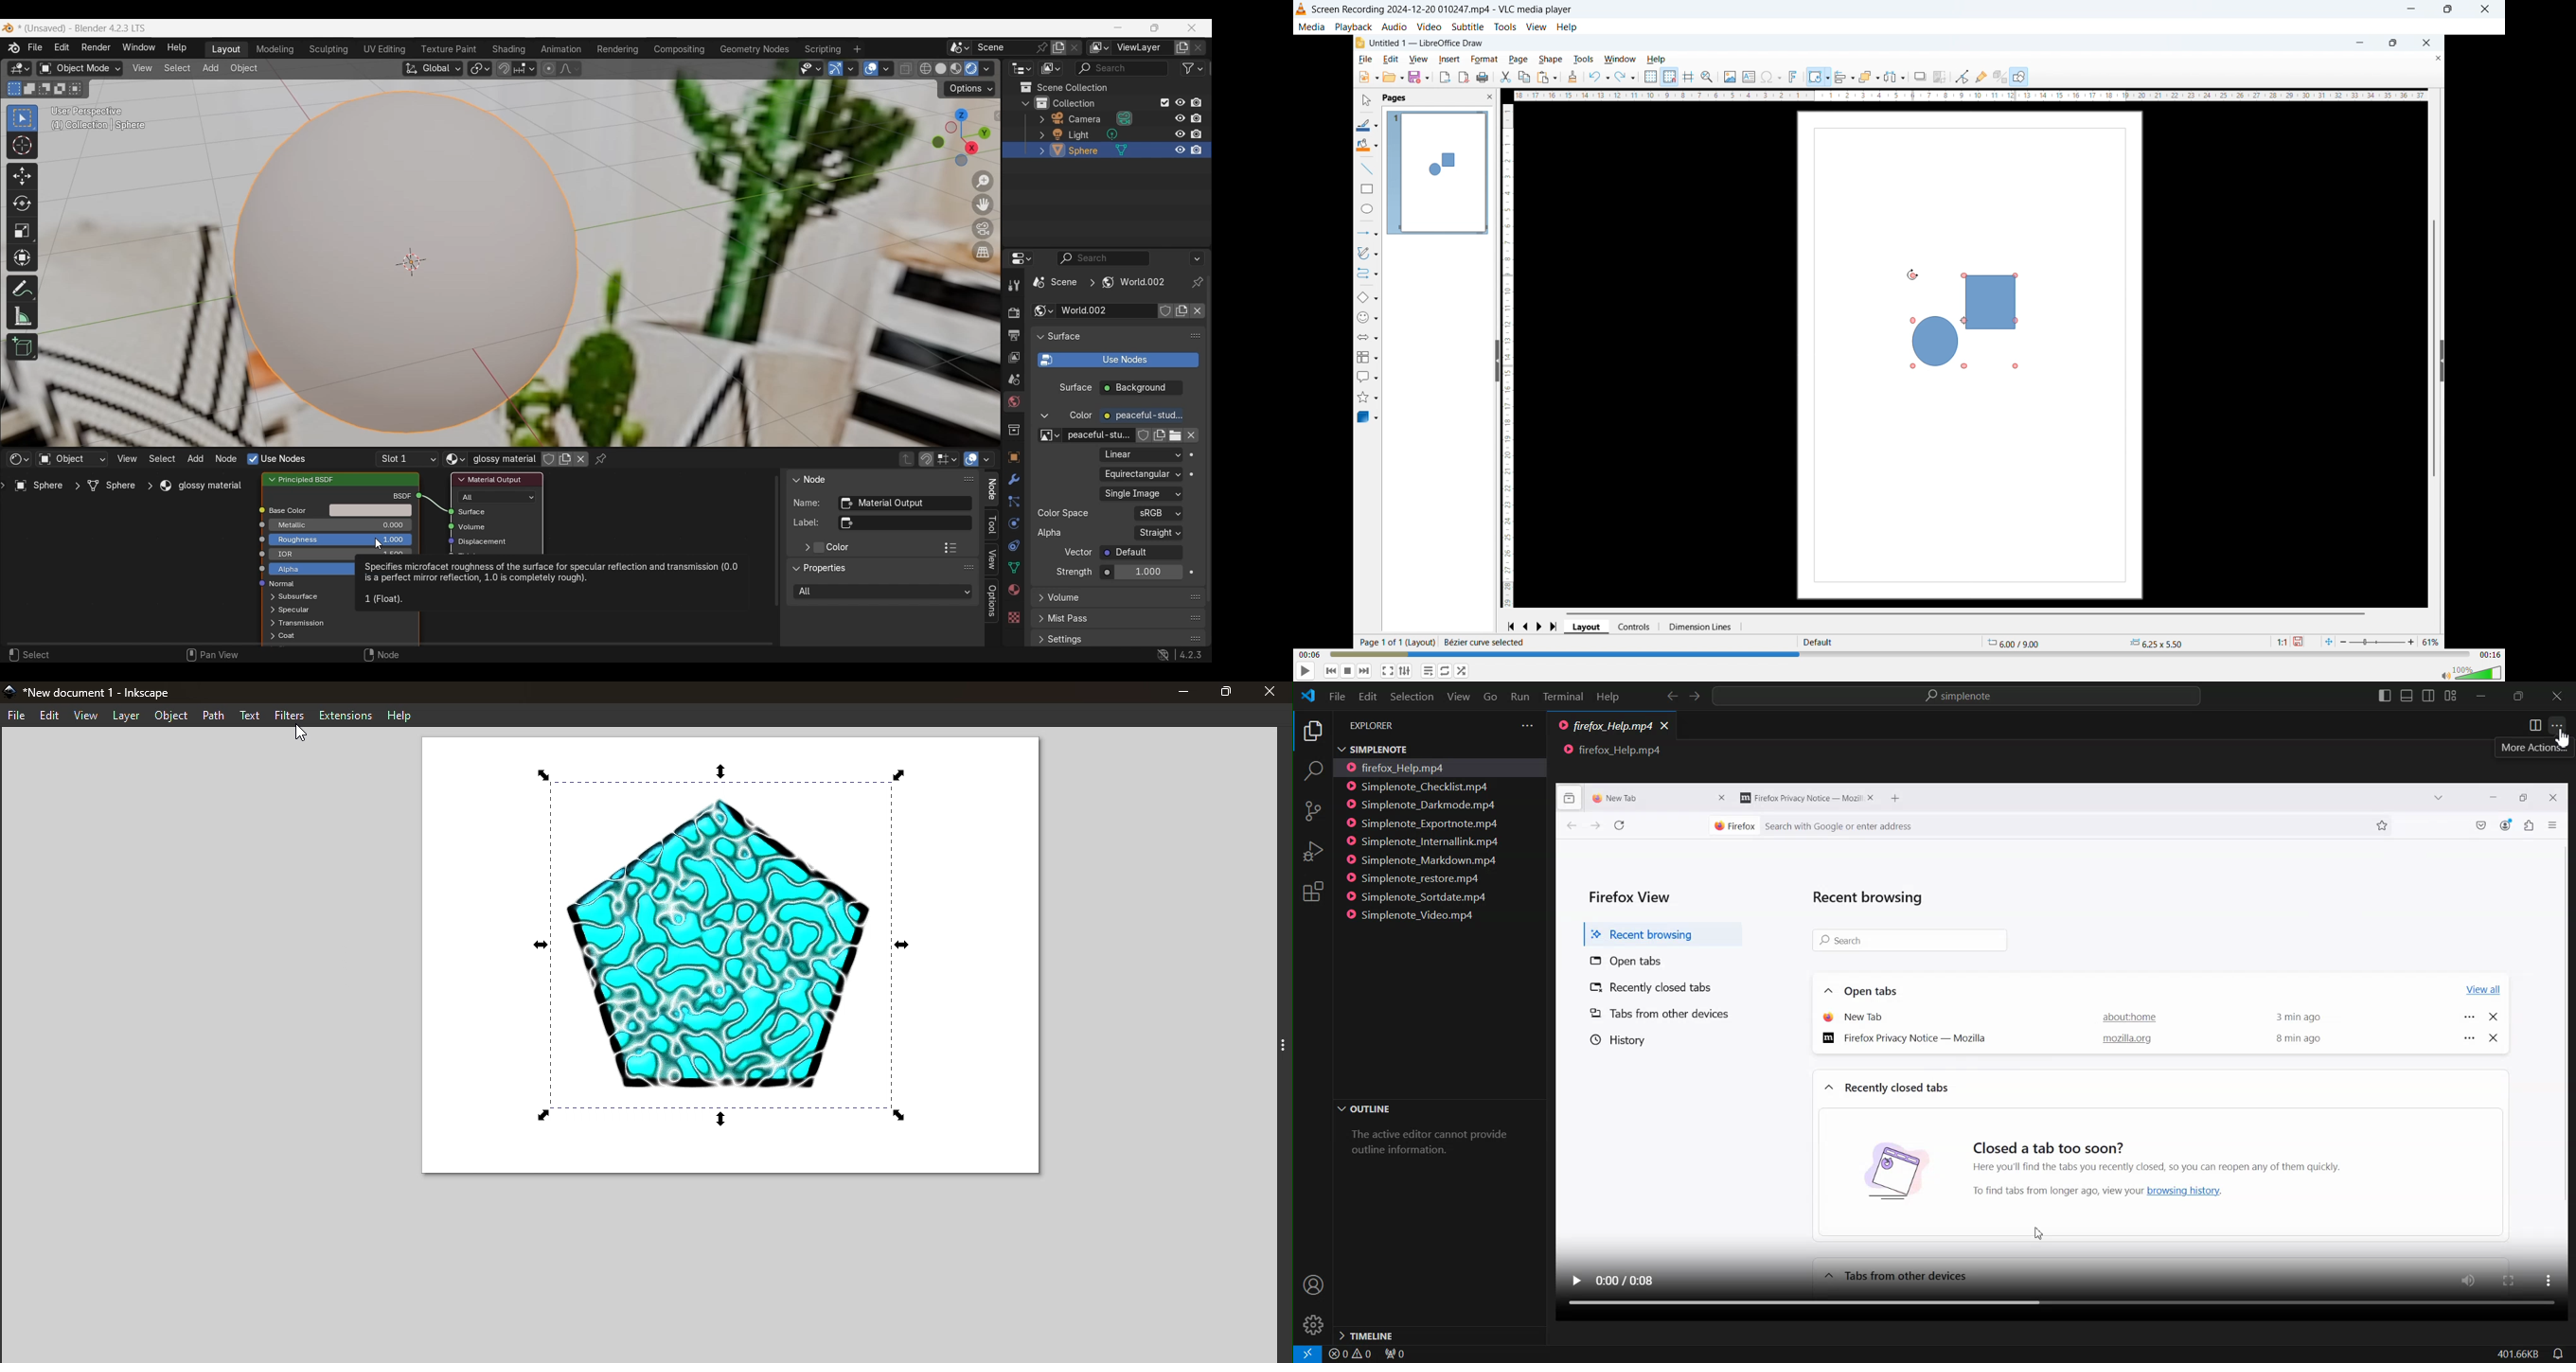 This screenshot has width=2576, height=1372. Describe the element at coordinates (1613, 750) in the screenshot. I see `firefox_Help.mp4` at that location.